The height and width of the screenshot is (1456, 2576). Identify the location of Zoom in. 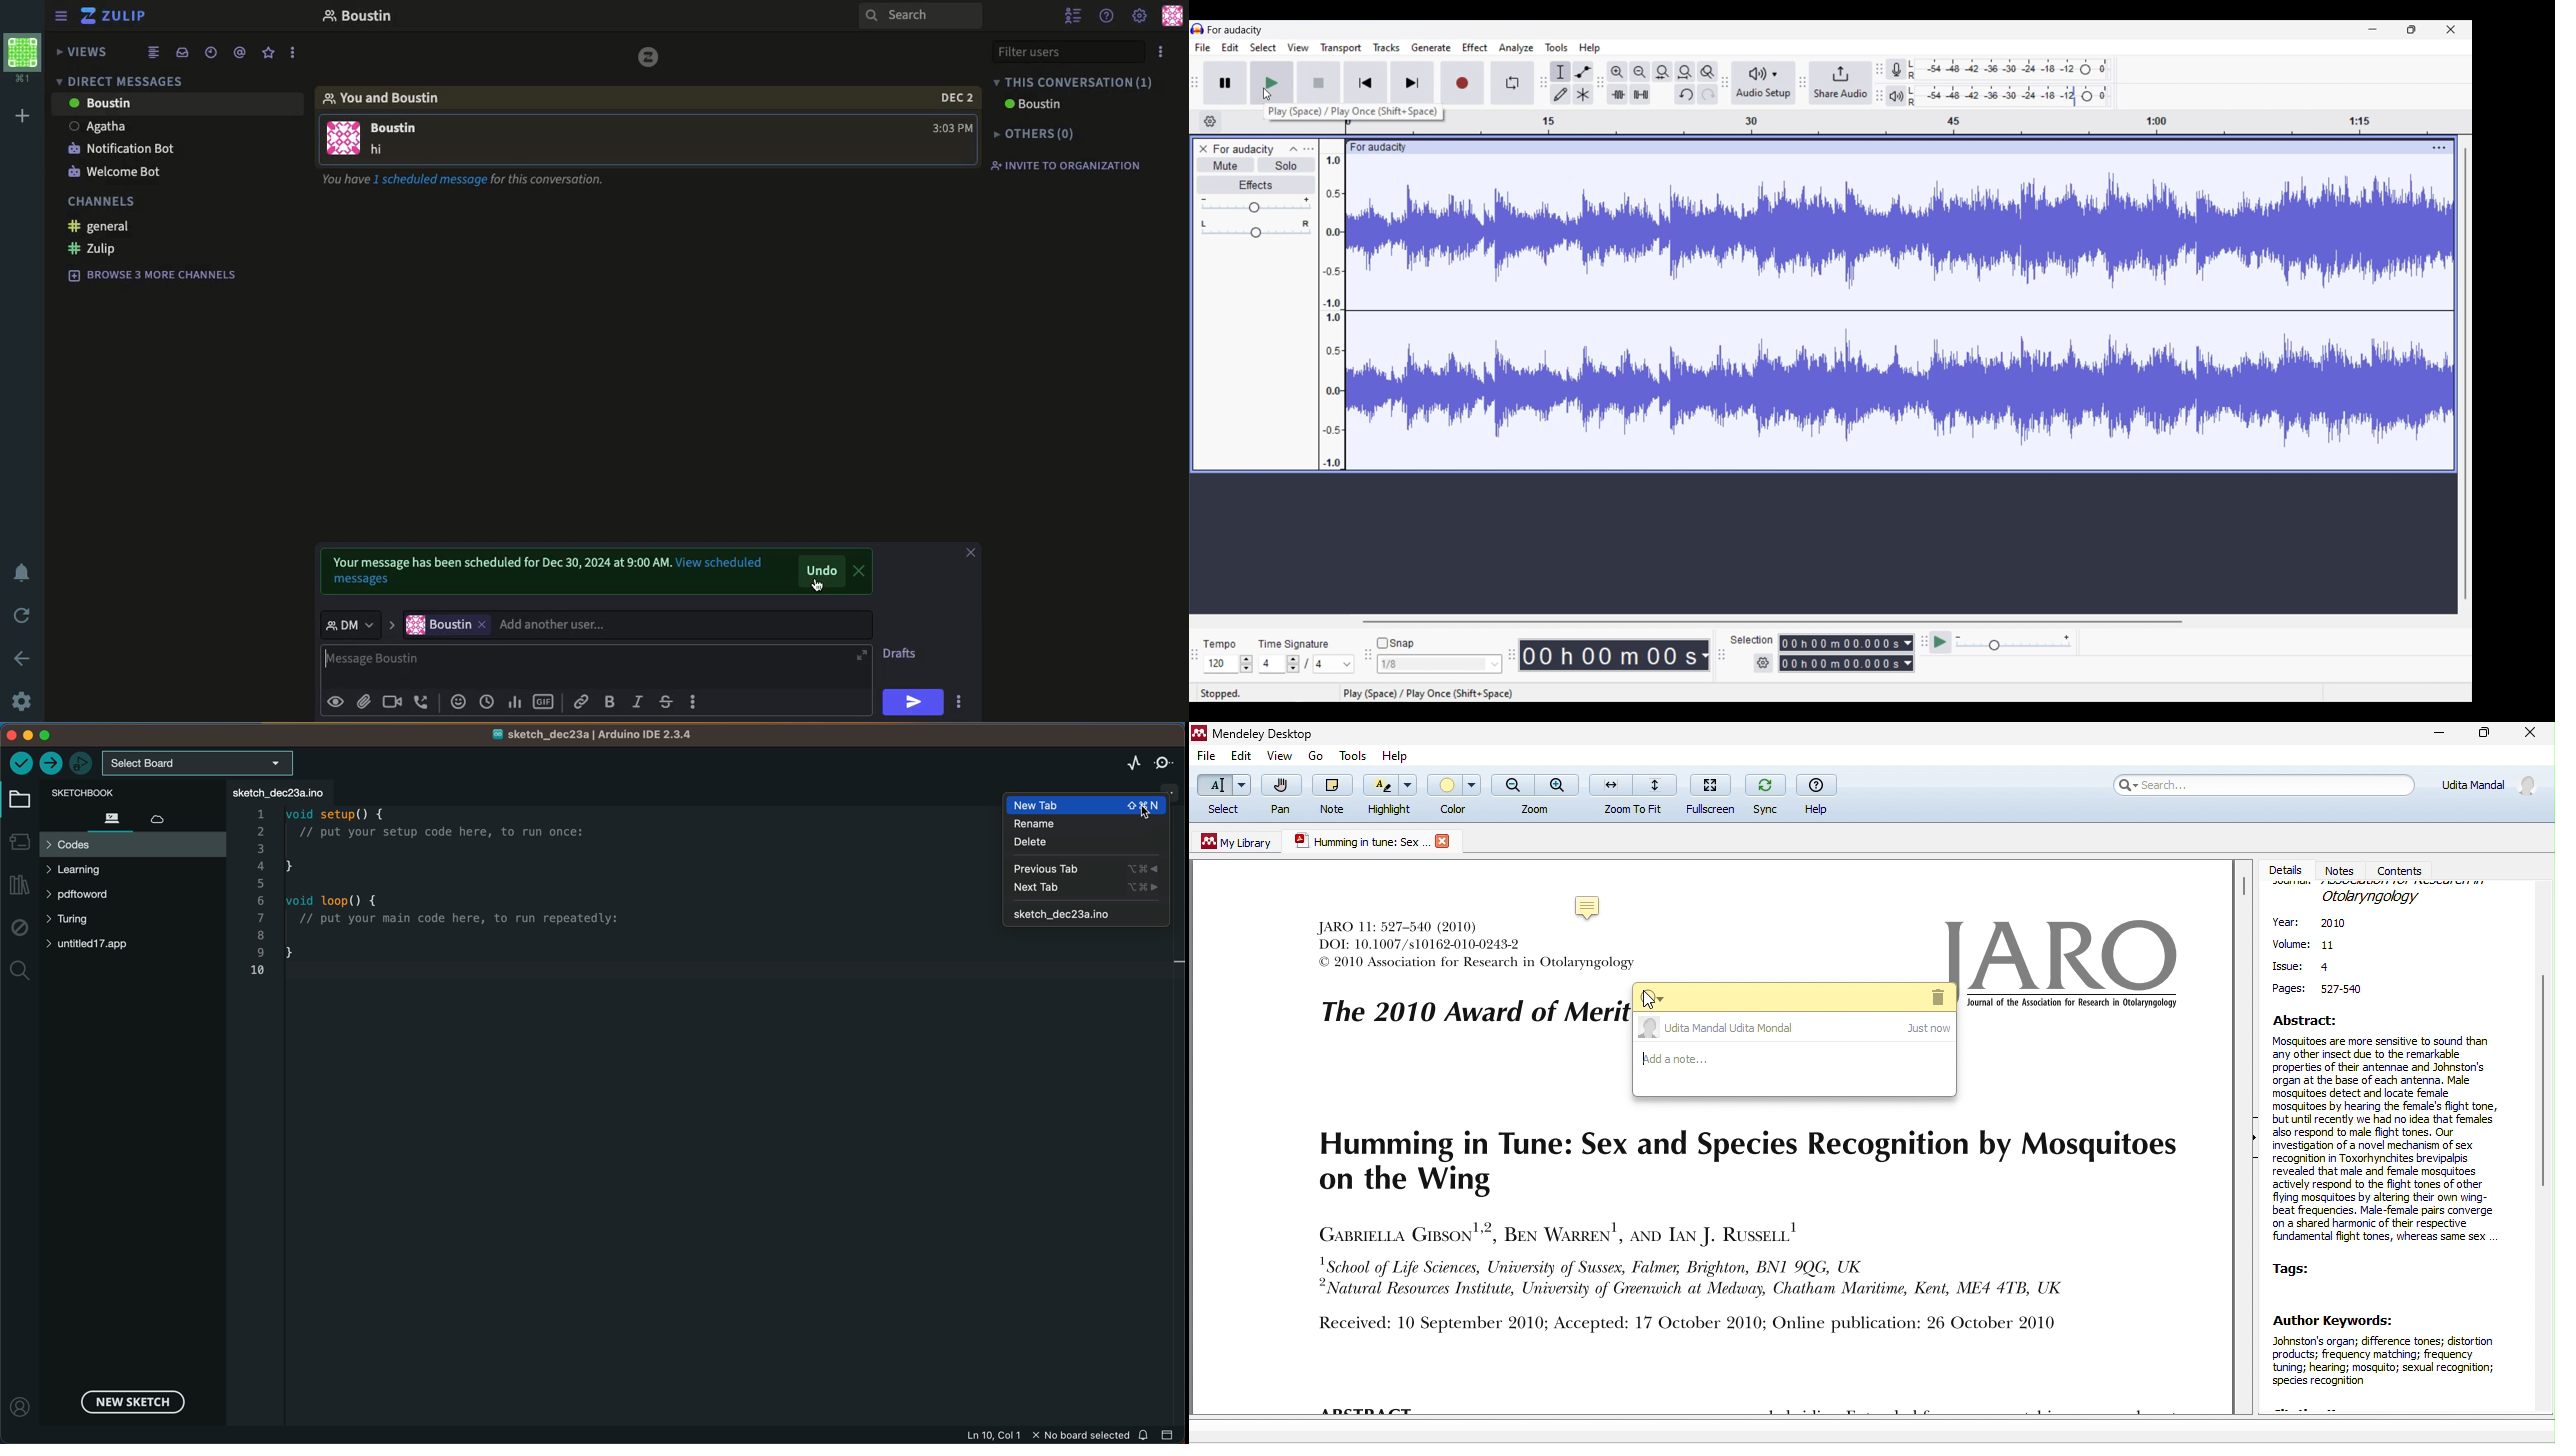
(1618, 72).